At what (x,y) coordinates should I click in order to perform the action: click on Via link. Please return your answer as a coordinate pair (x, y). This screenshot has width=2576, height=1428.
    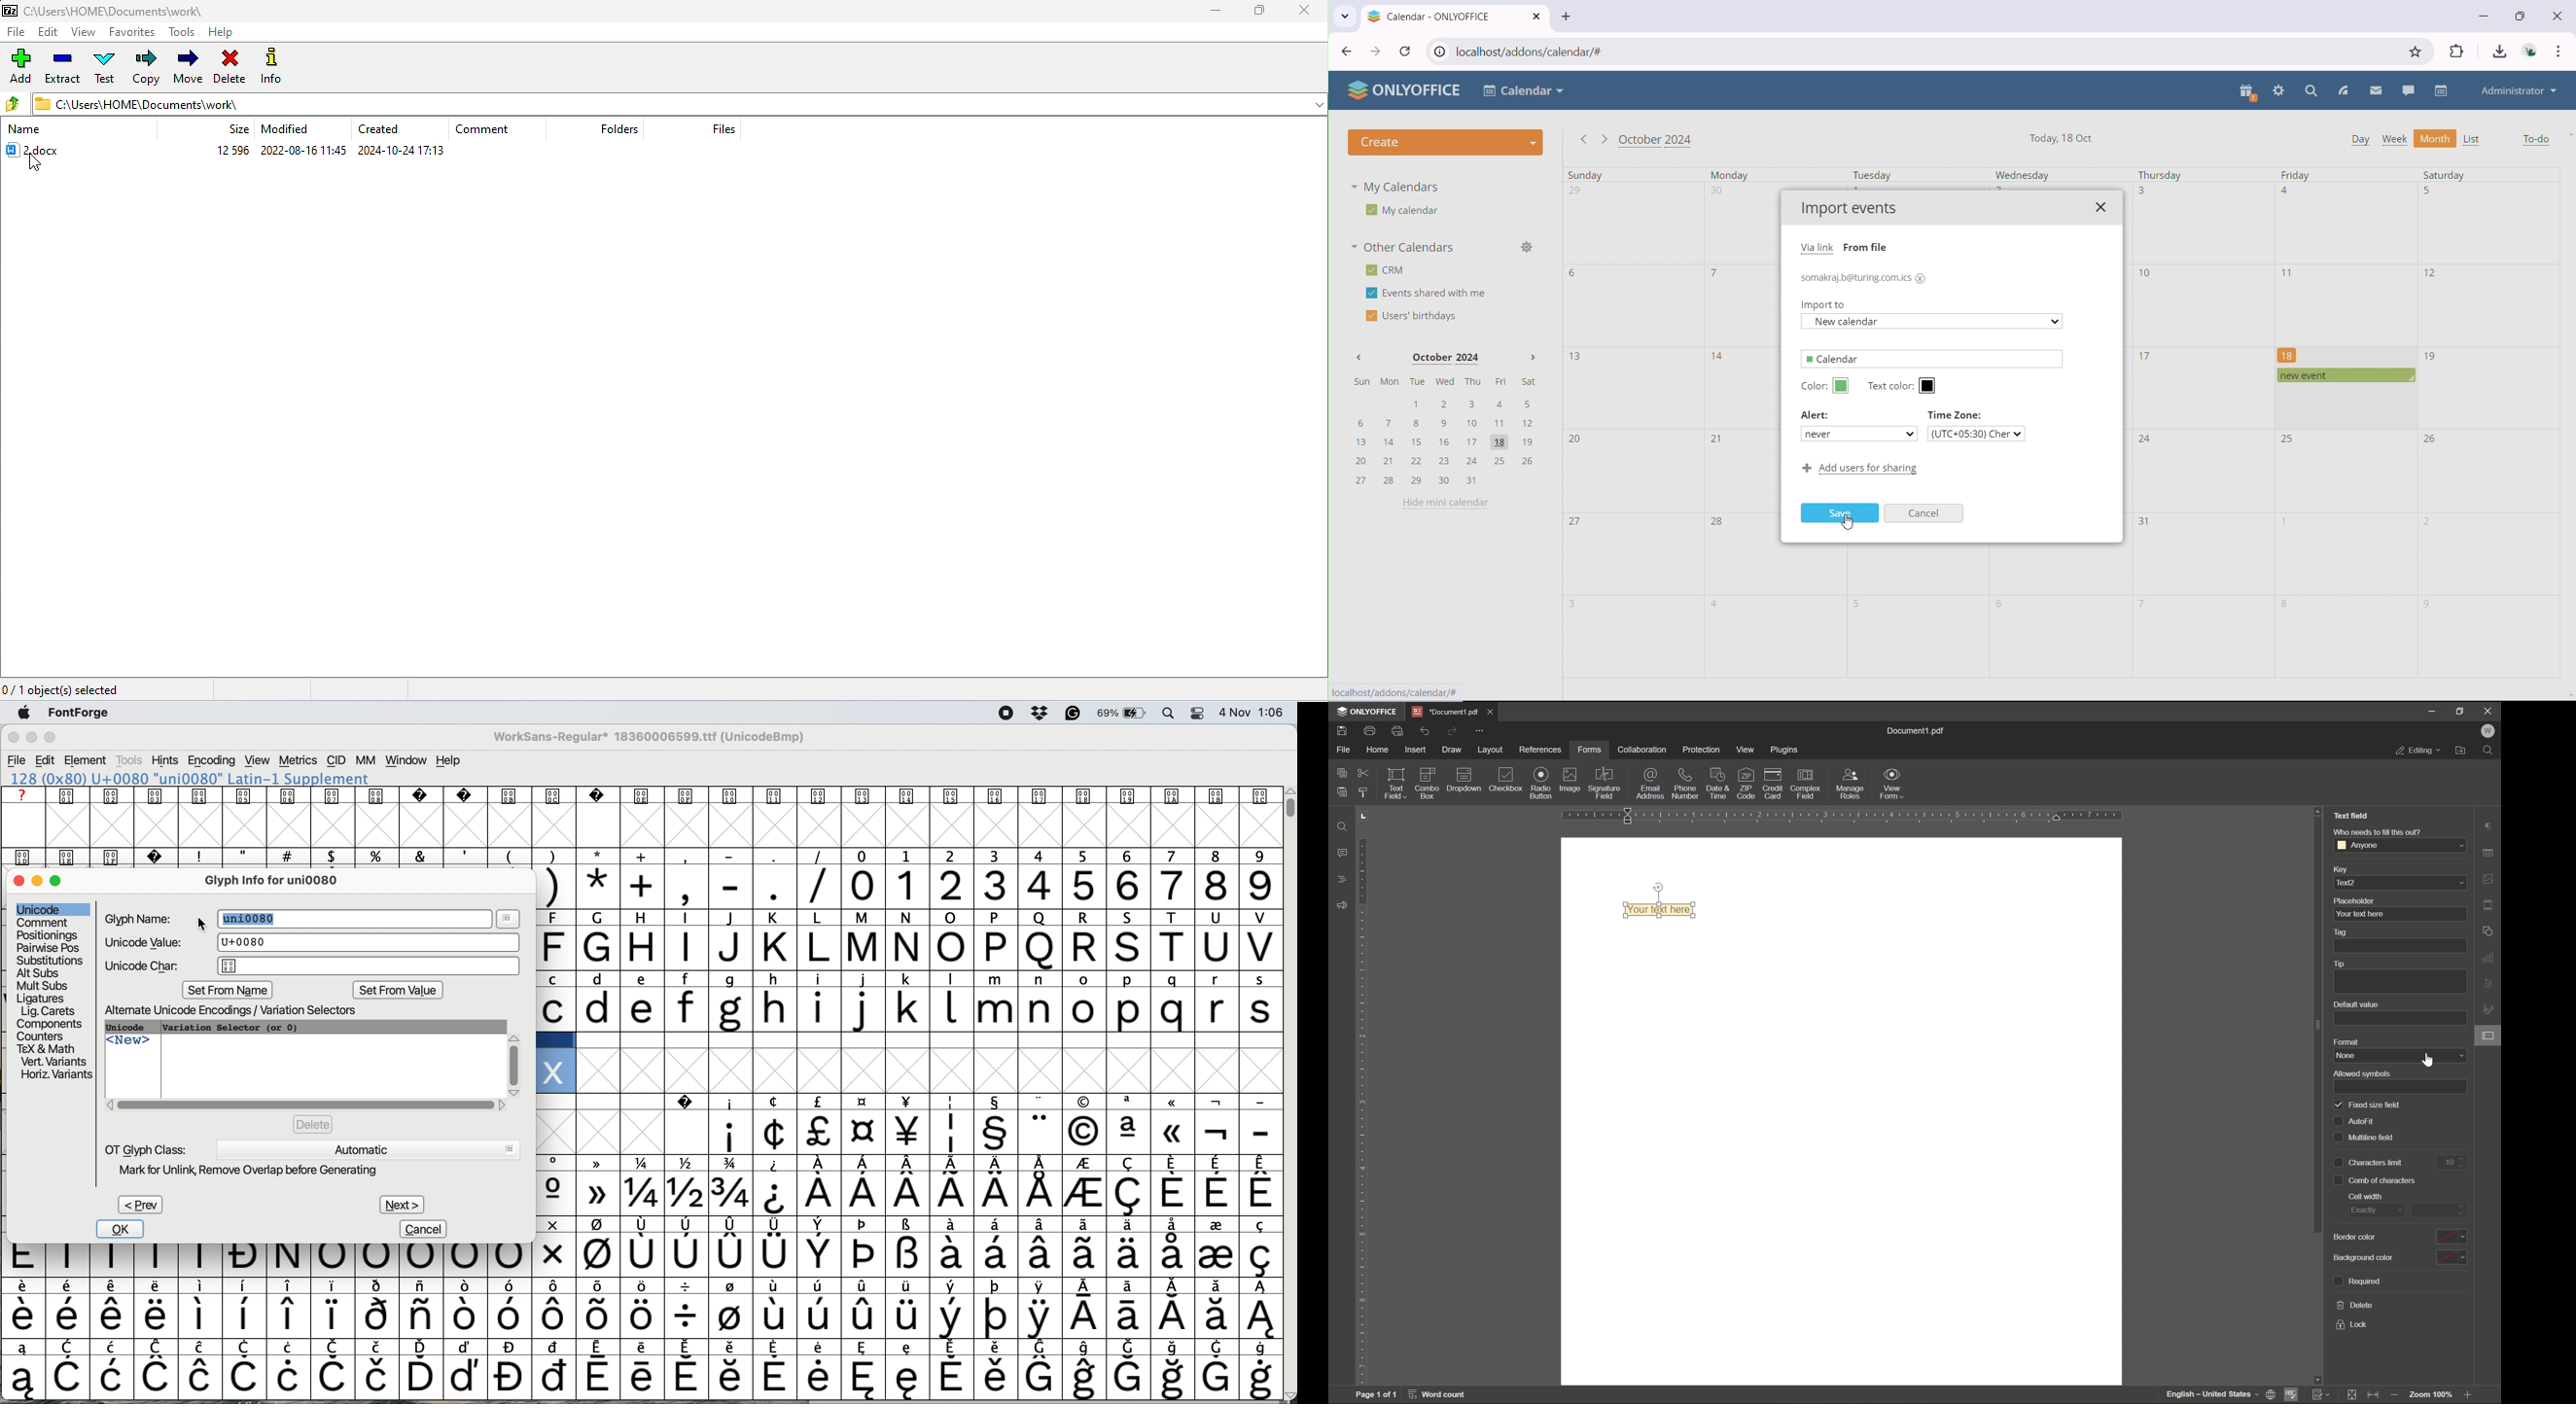
    Looking at the image, I should click on (1819, 248).